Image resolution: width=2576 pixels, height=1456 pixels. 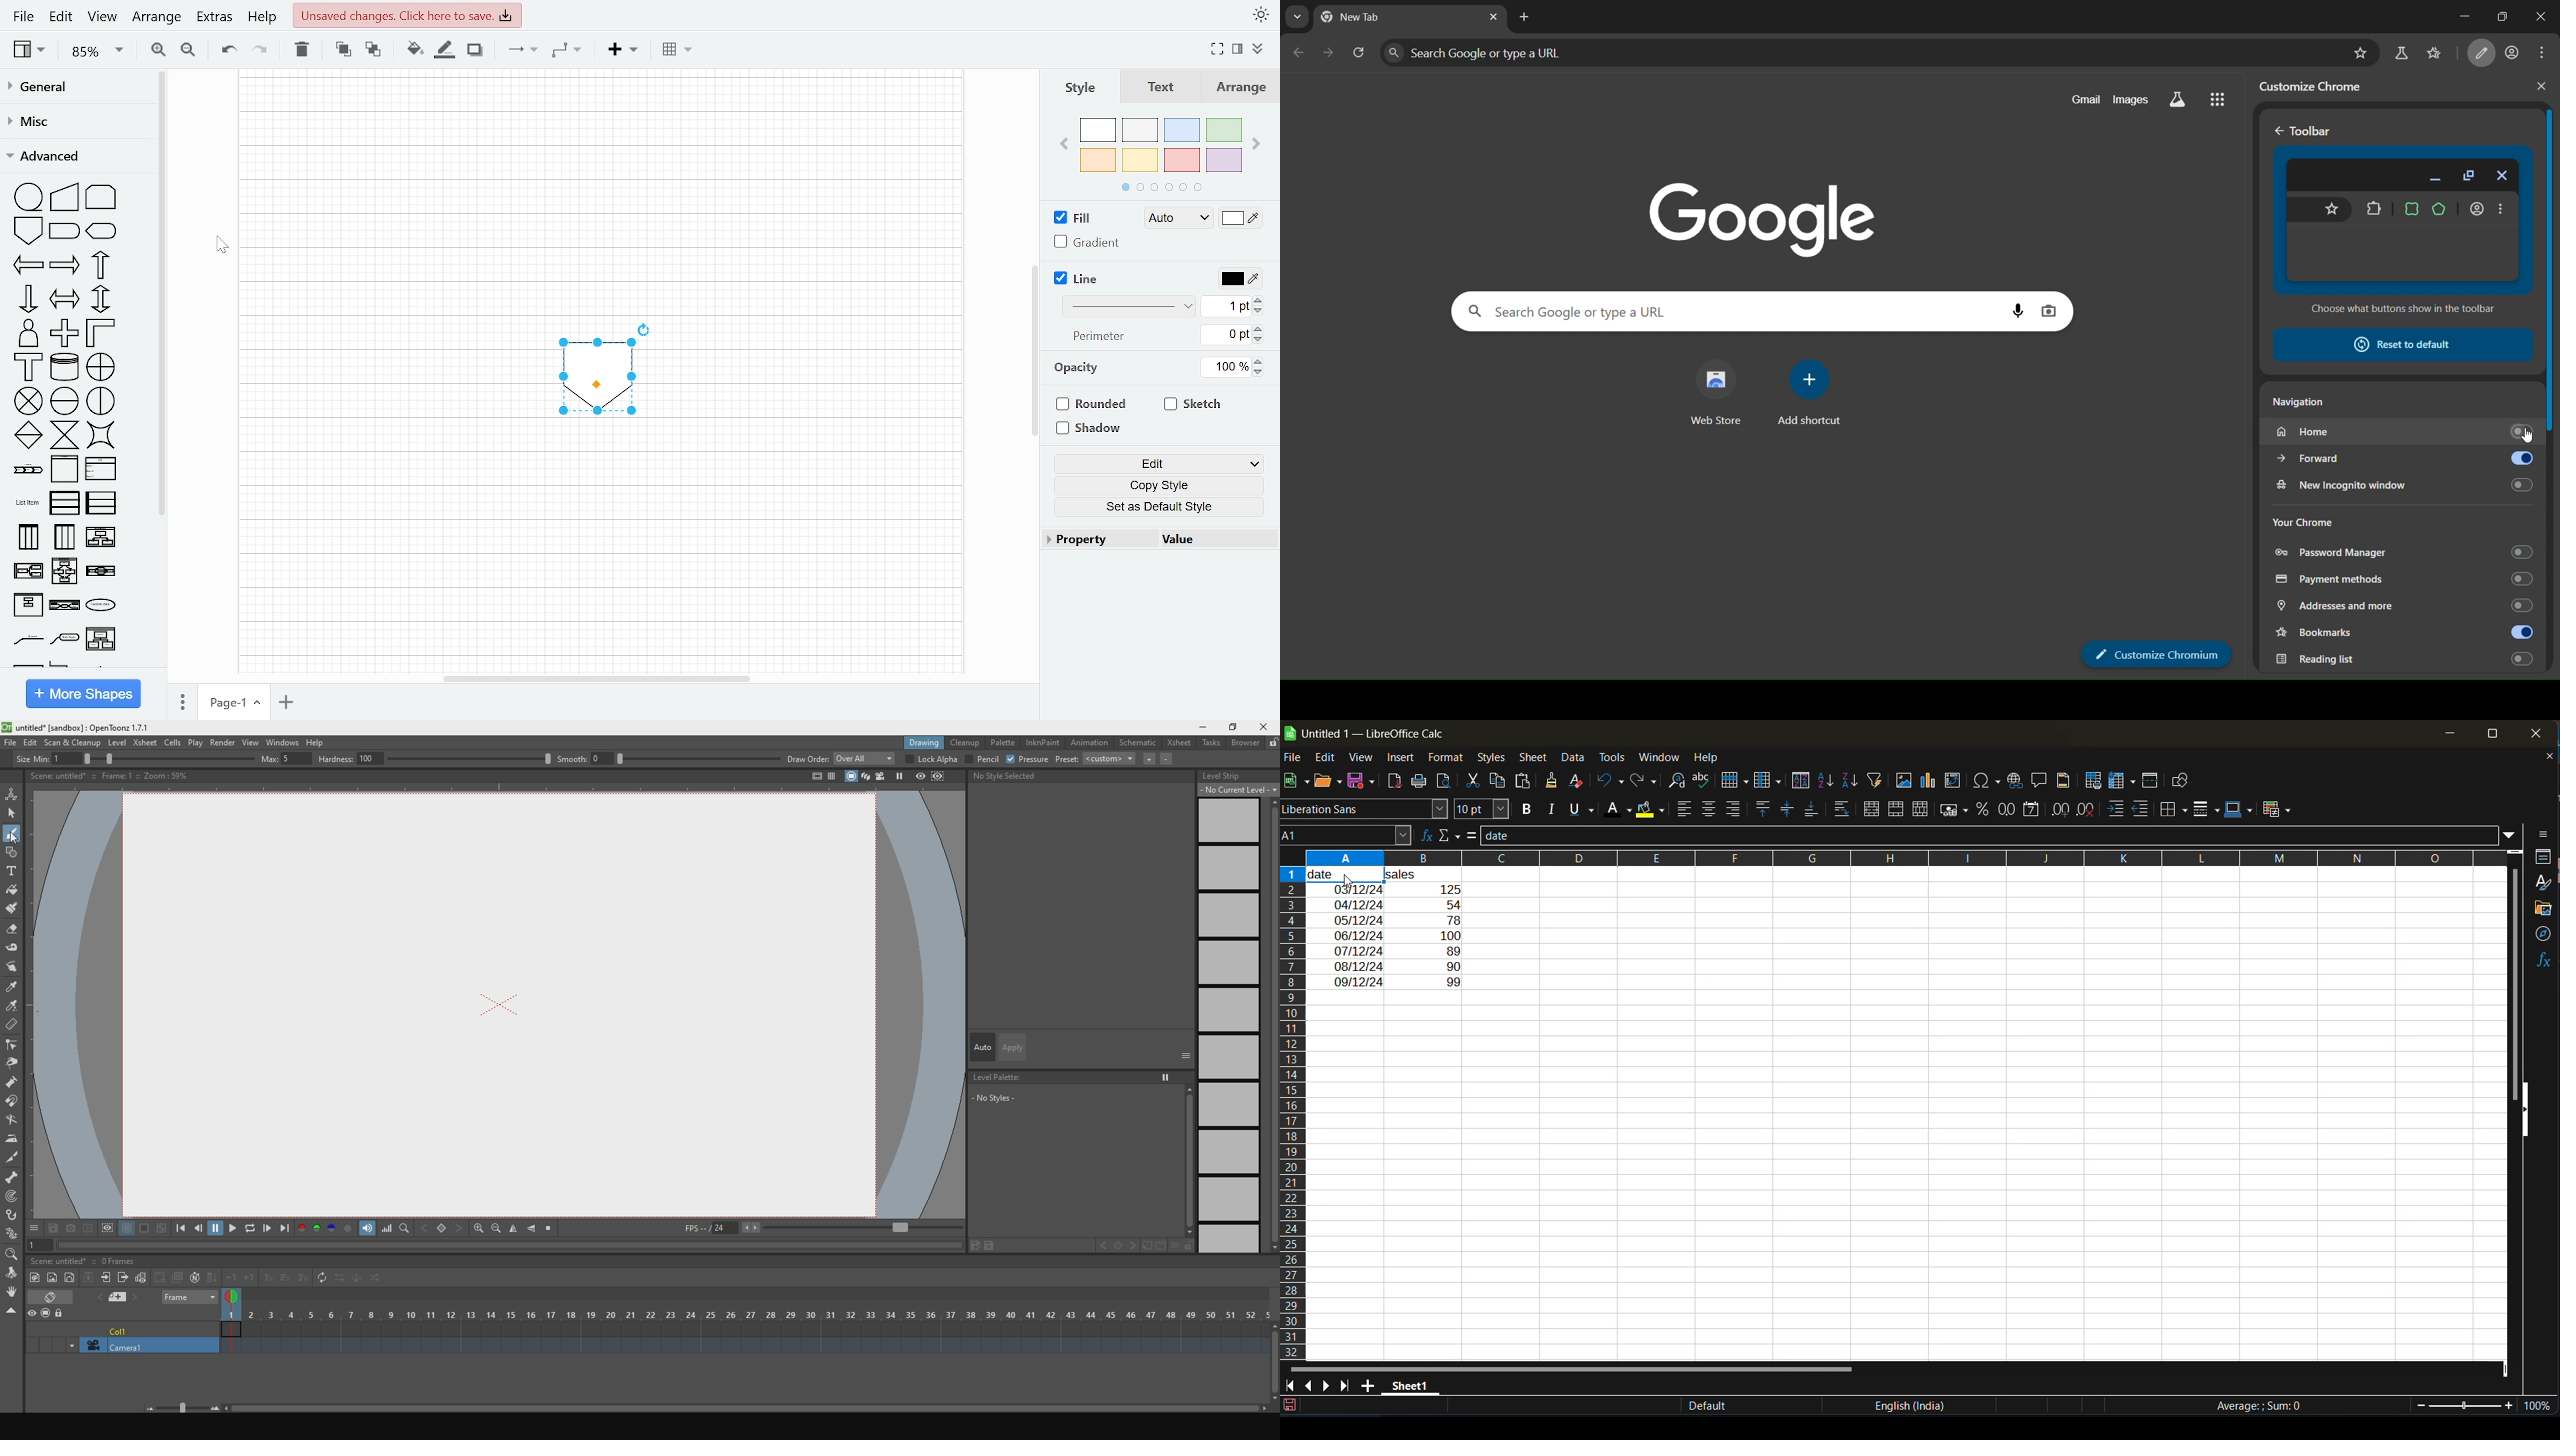 I want to click on ellipse with vertical connector, so click(x=102, y=401).